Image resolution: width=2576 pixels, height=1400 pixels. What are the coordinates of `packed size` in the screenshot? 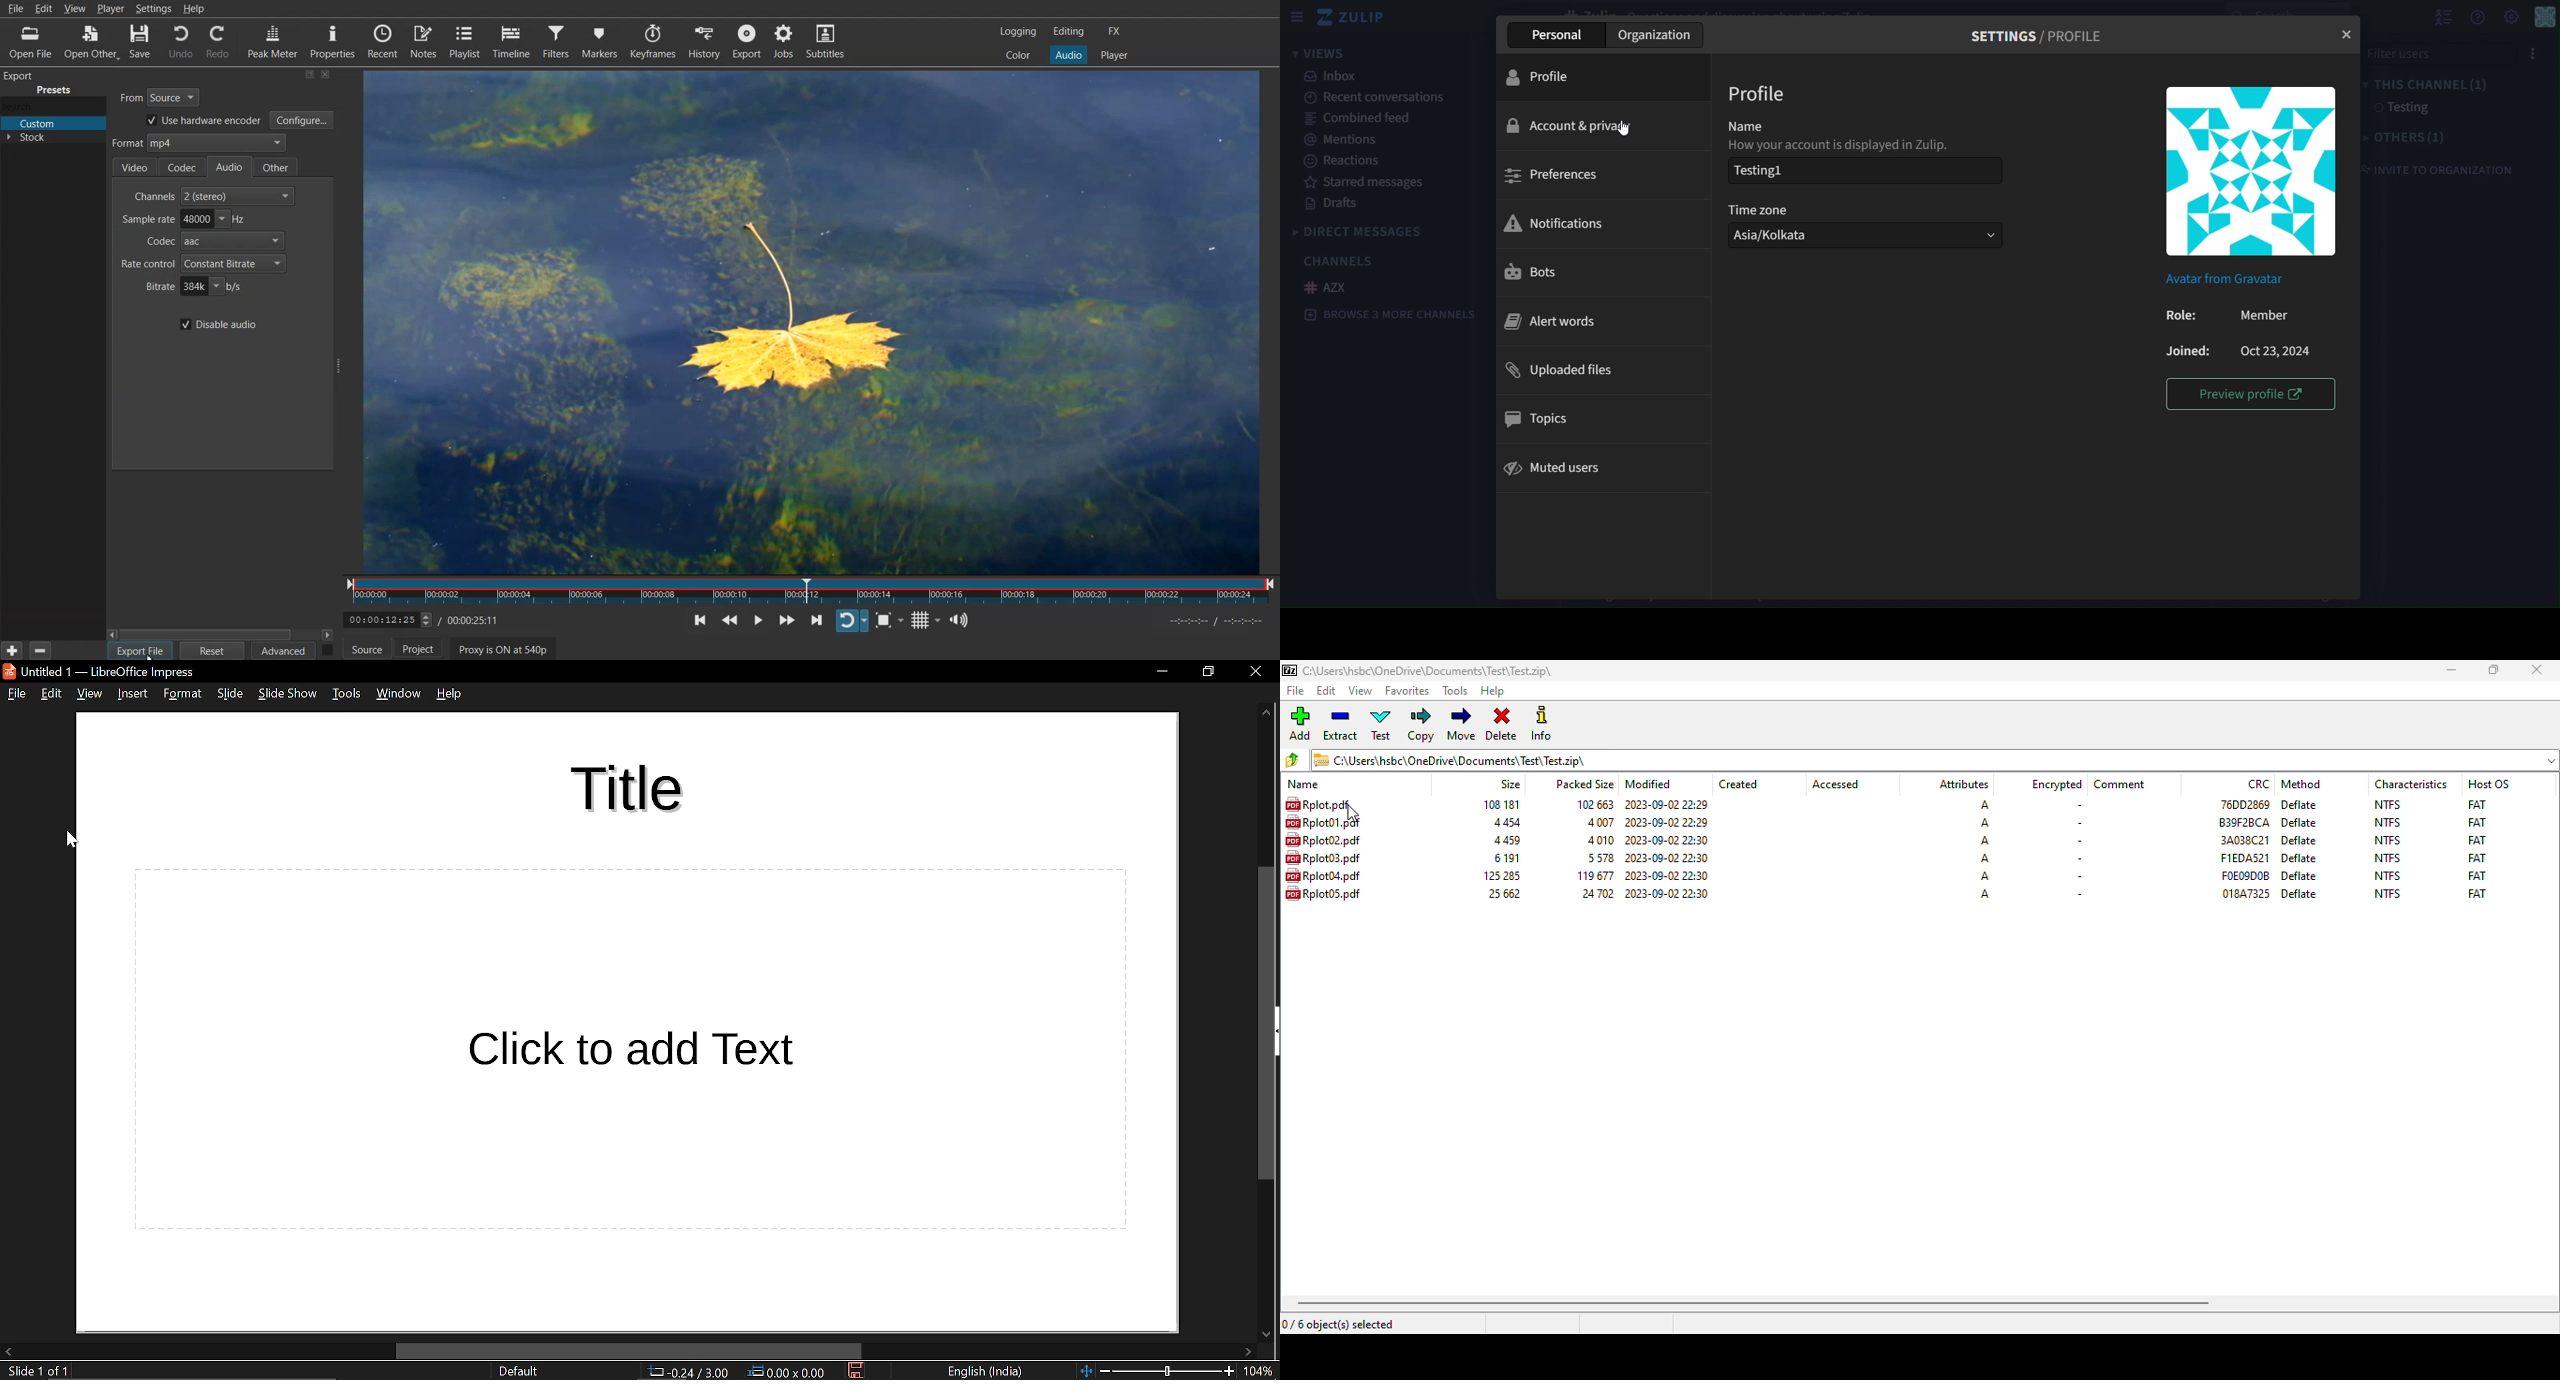 It's located at (1591, 803).